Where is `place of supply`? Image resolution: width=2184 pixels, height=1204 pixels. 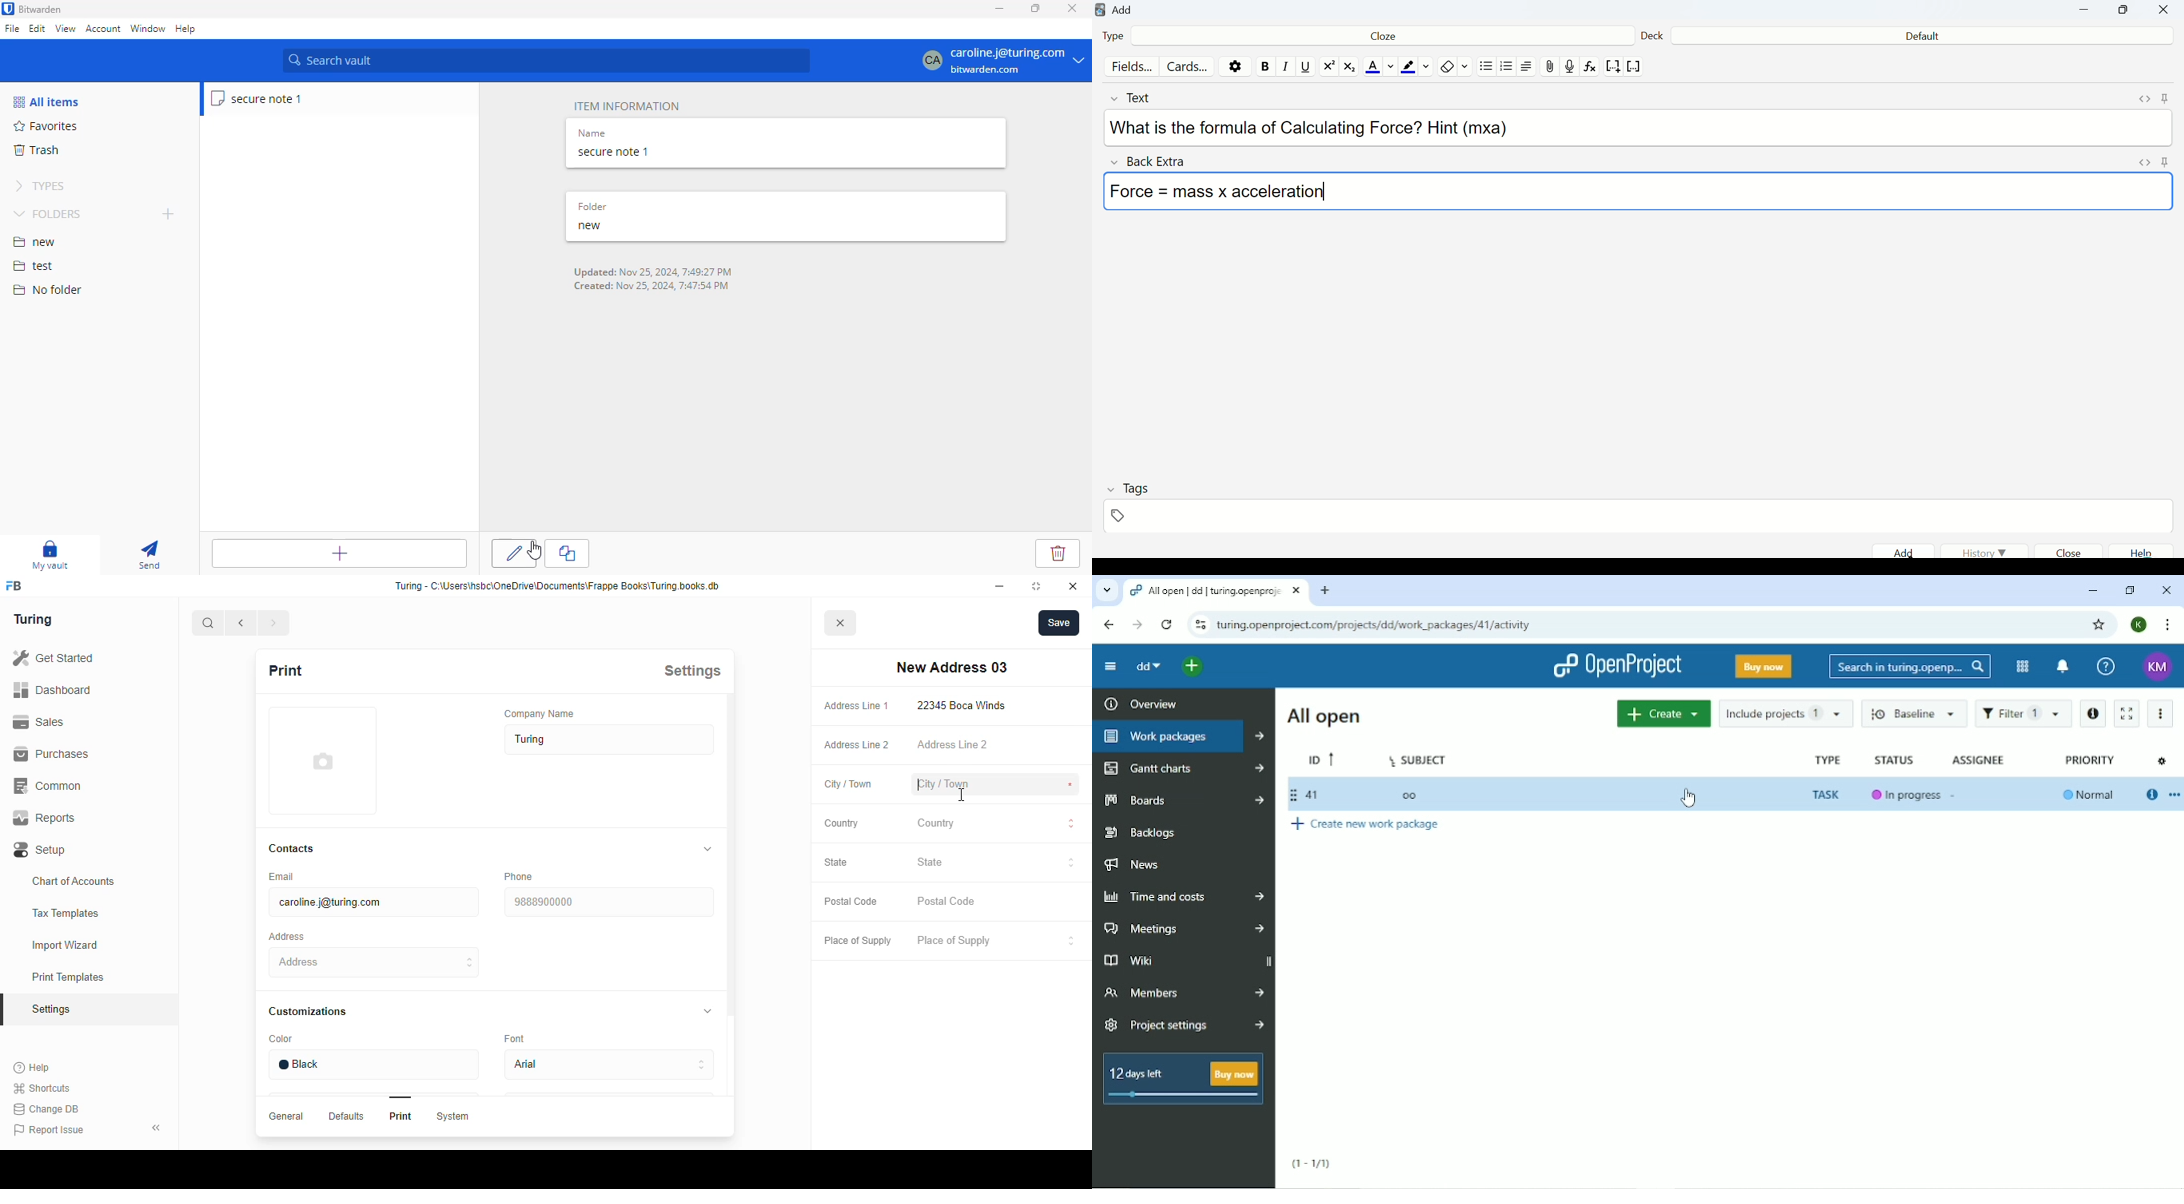 place of supply is located at coordinates (857, 942).